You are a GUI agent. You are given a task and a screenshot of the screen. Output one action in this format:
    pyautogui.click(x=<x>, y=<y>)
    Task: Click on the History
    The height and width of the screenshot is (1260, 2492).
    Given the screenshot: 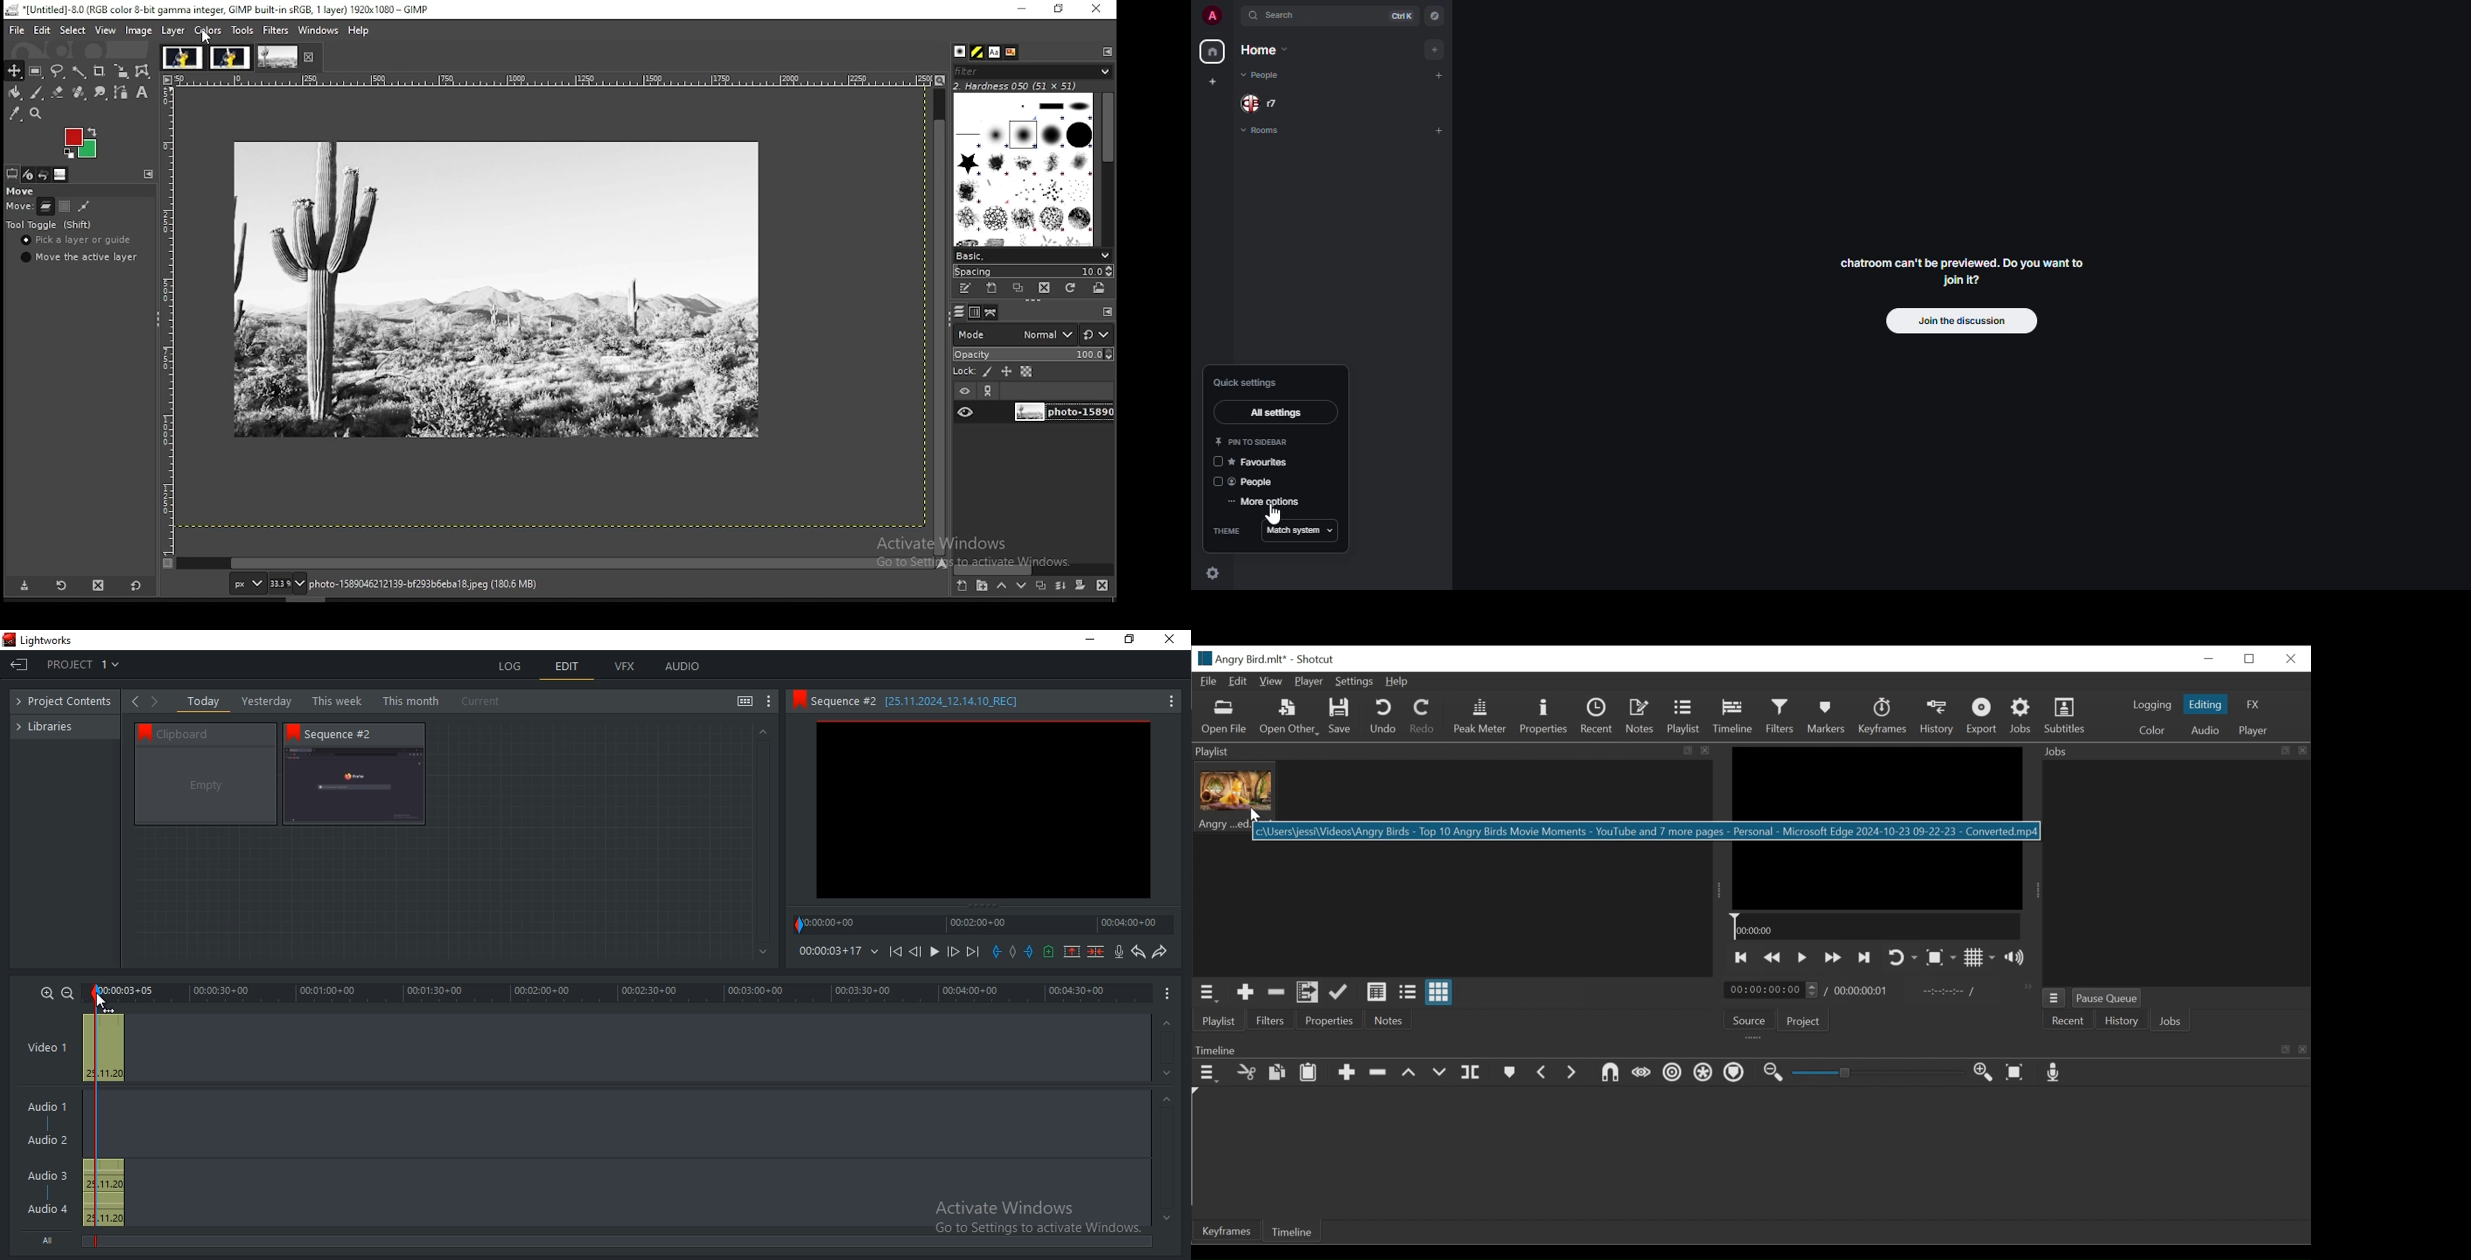 What is the action you would take?
    pyautogui.click(x=1937, y=717)
    